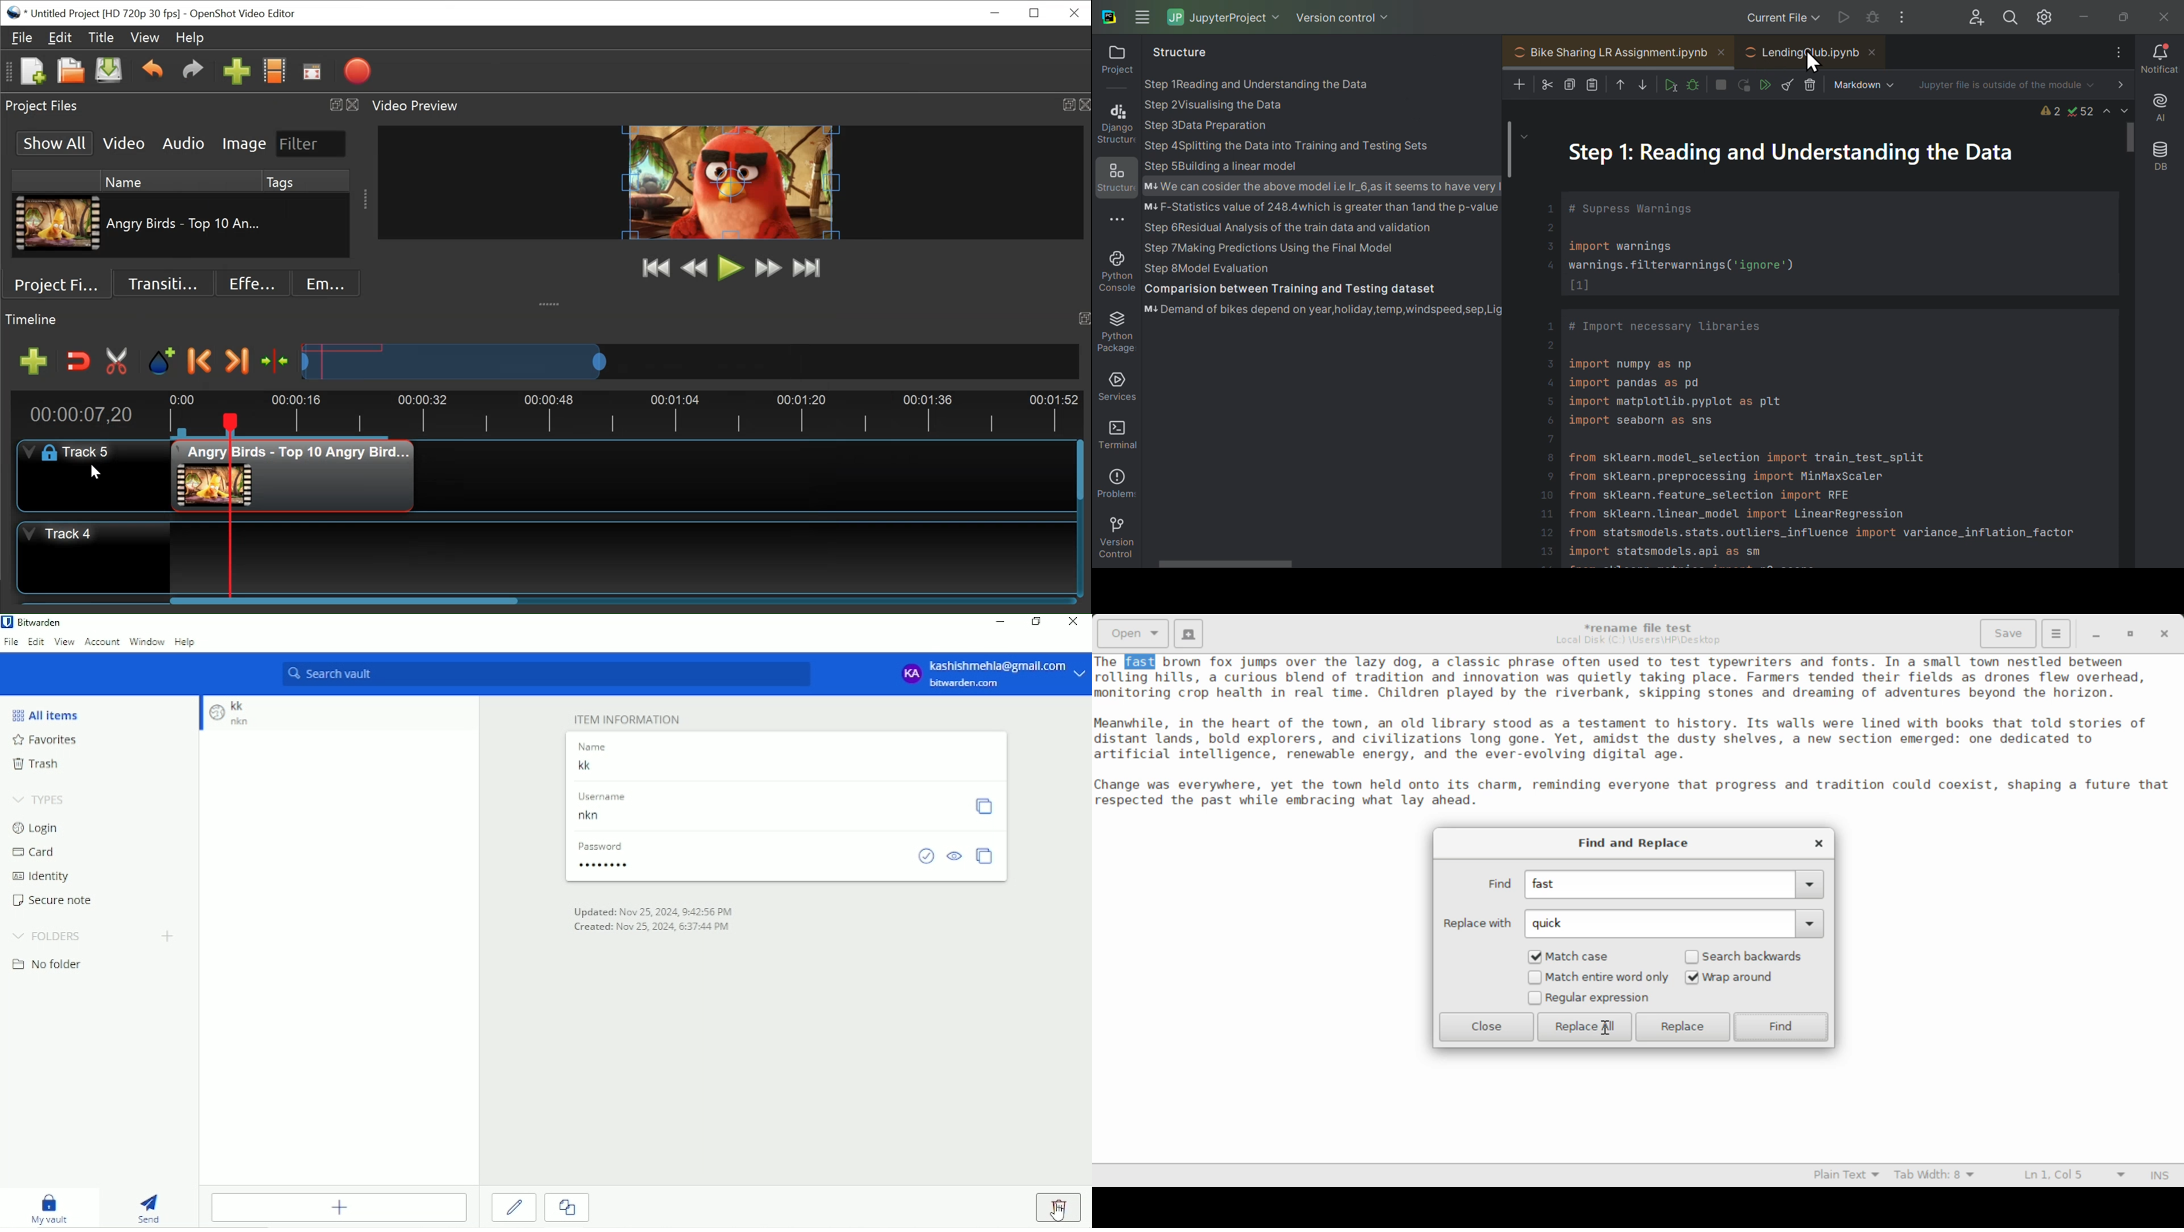 This screenshot has width=2184, height=1232. What do you see at coordinates (807, 268) in the screenshot?
I see `Jump to End` at bounding box center [807, 268].